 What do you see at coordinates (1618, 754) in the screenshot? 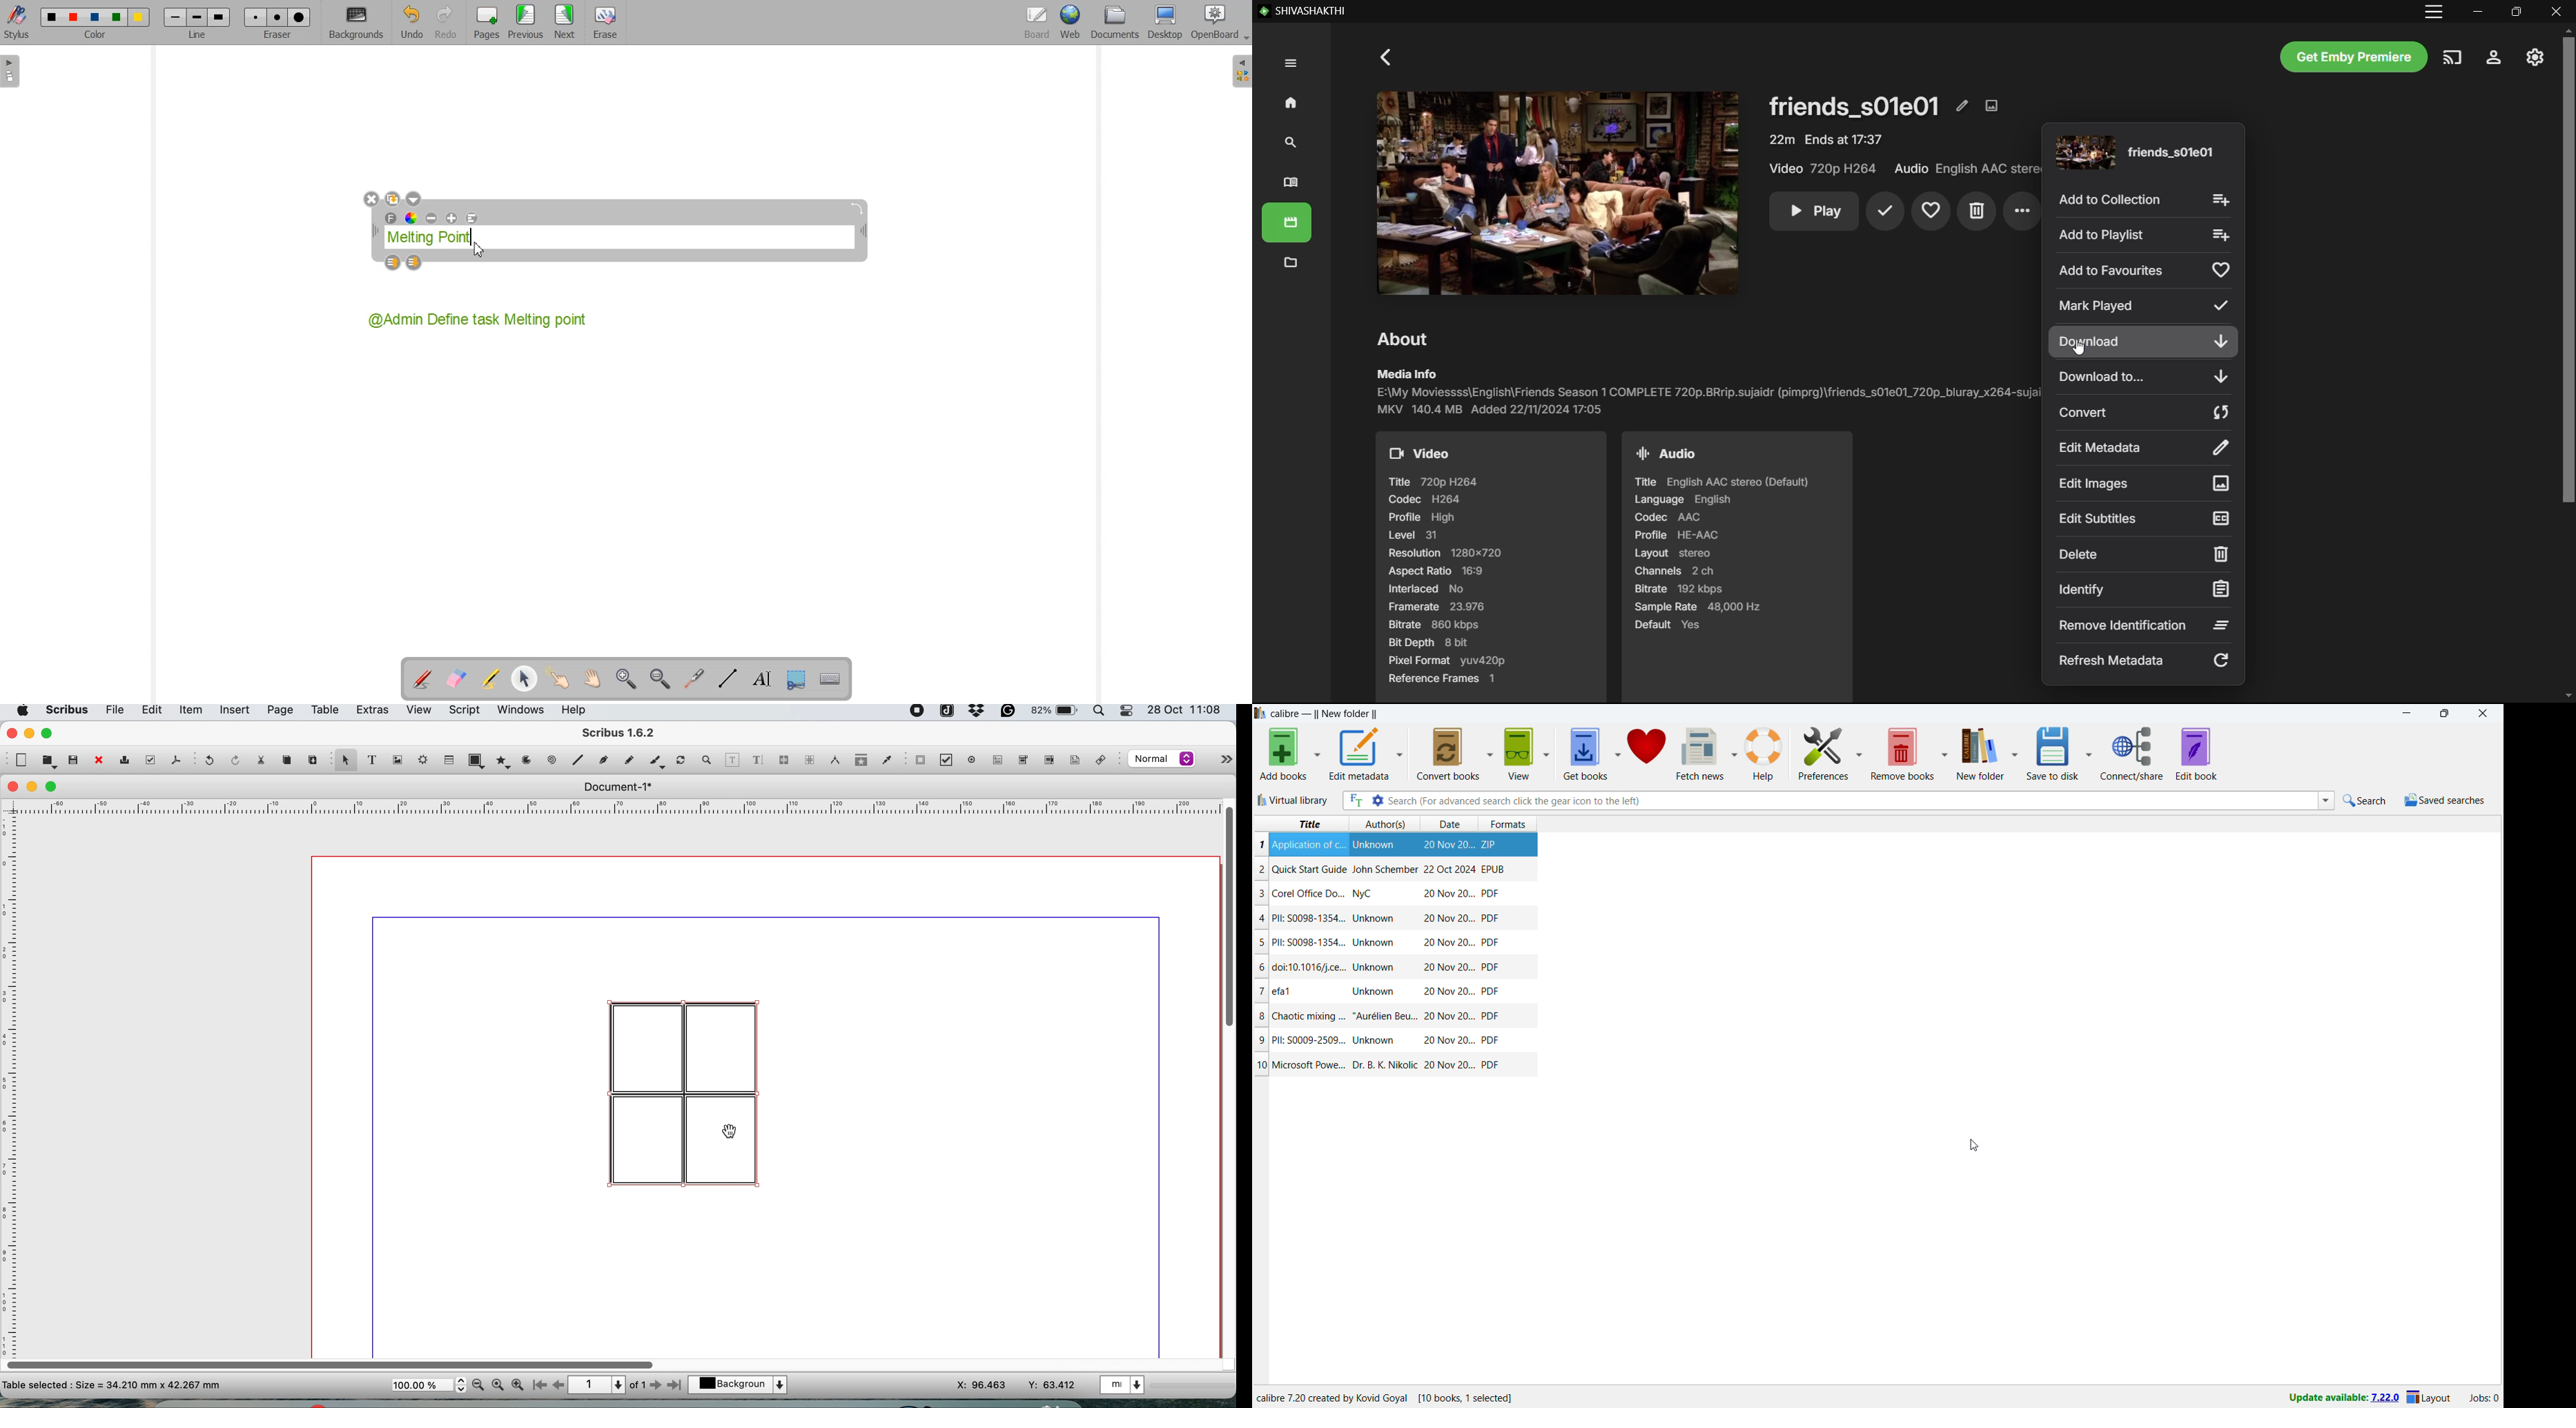
I see `get books options` at bounding box center [1618, 754].